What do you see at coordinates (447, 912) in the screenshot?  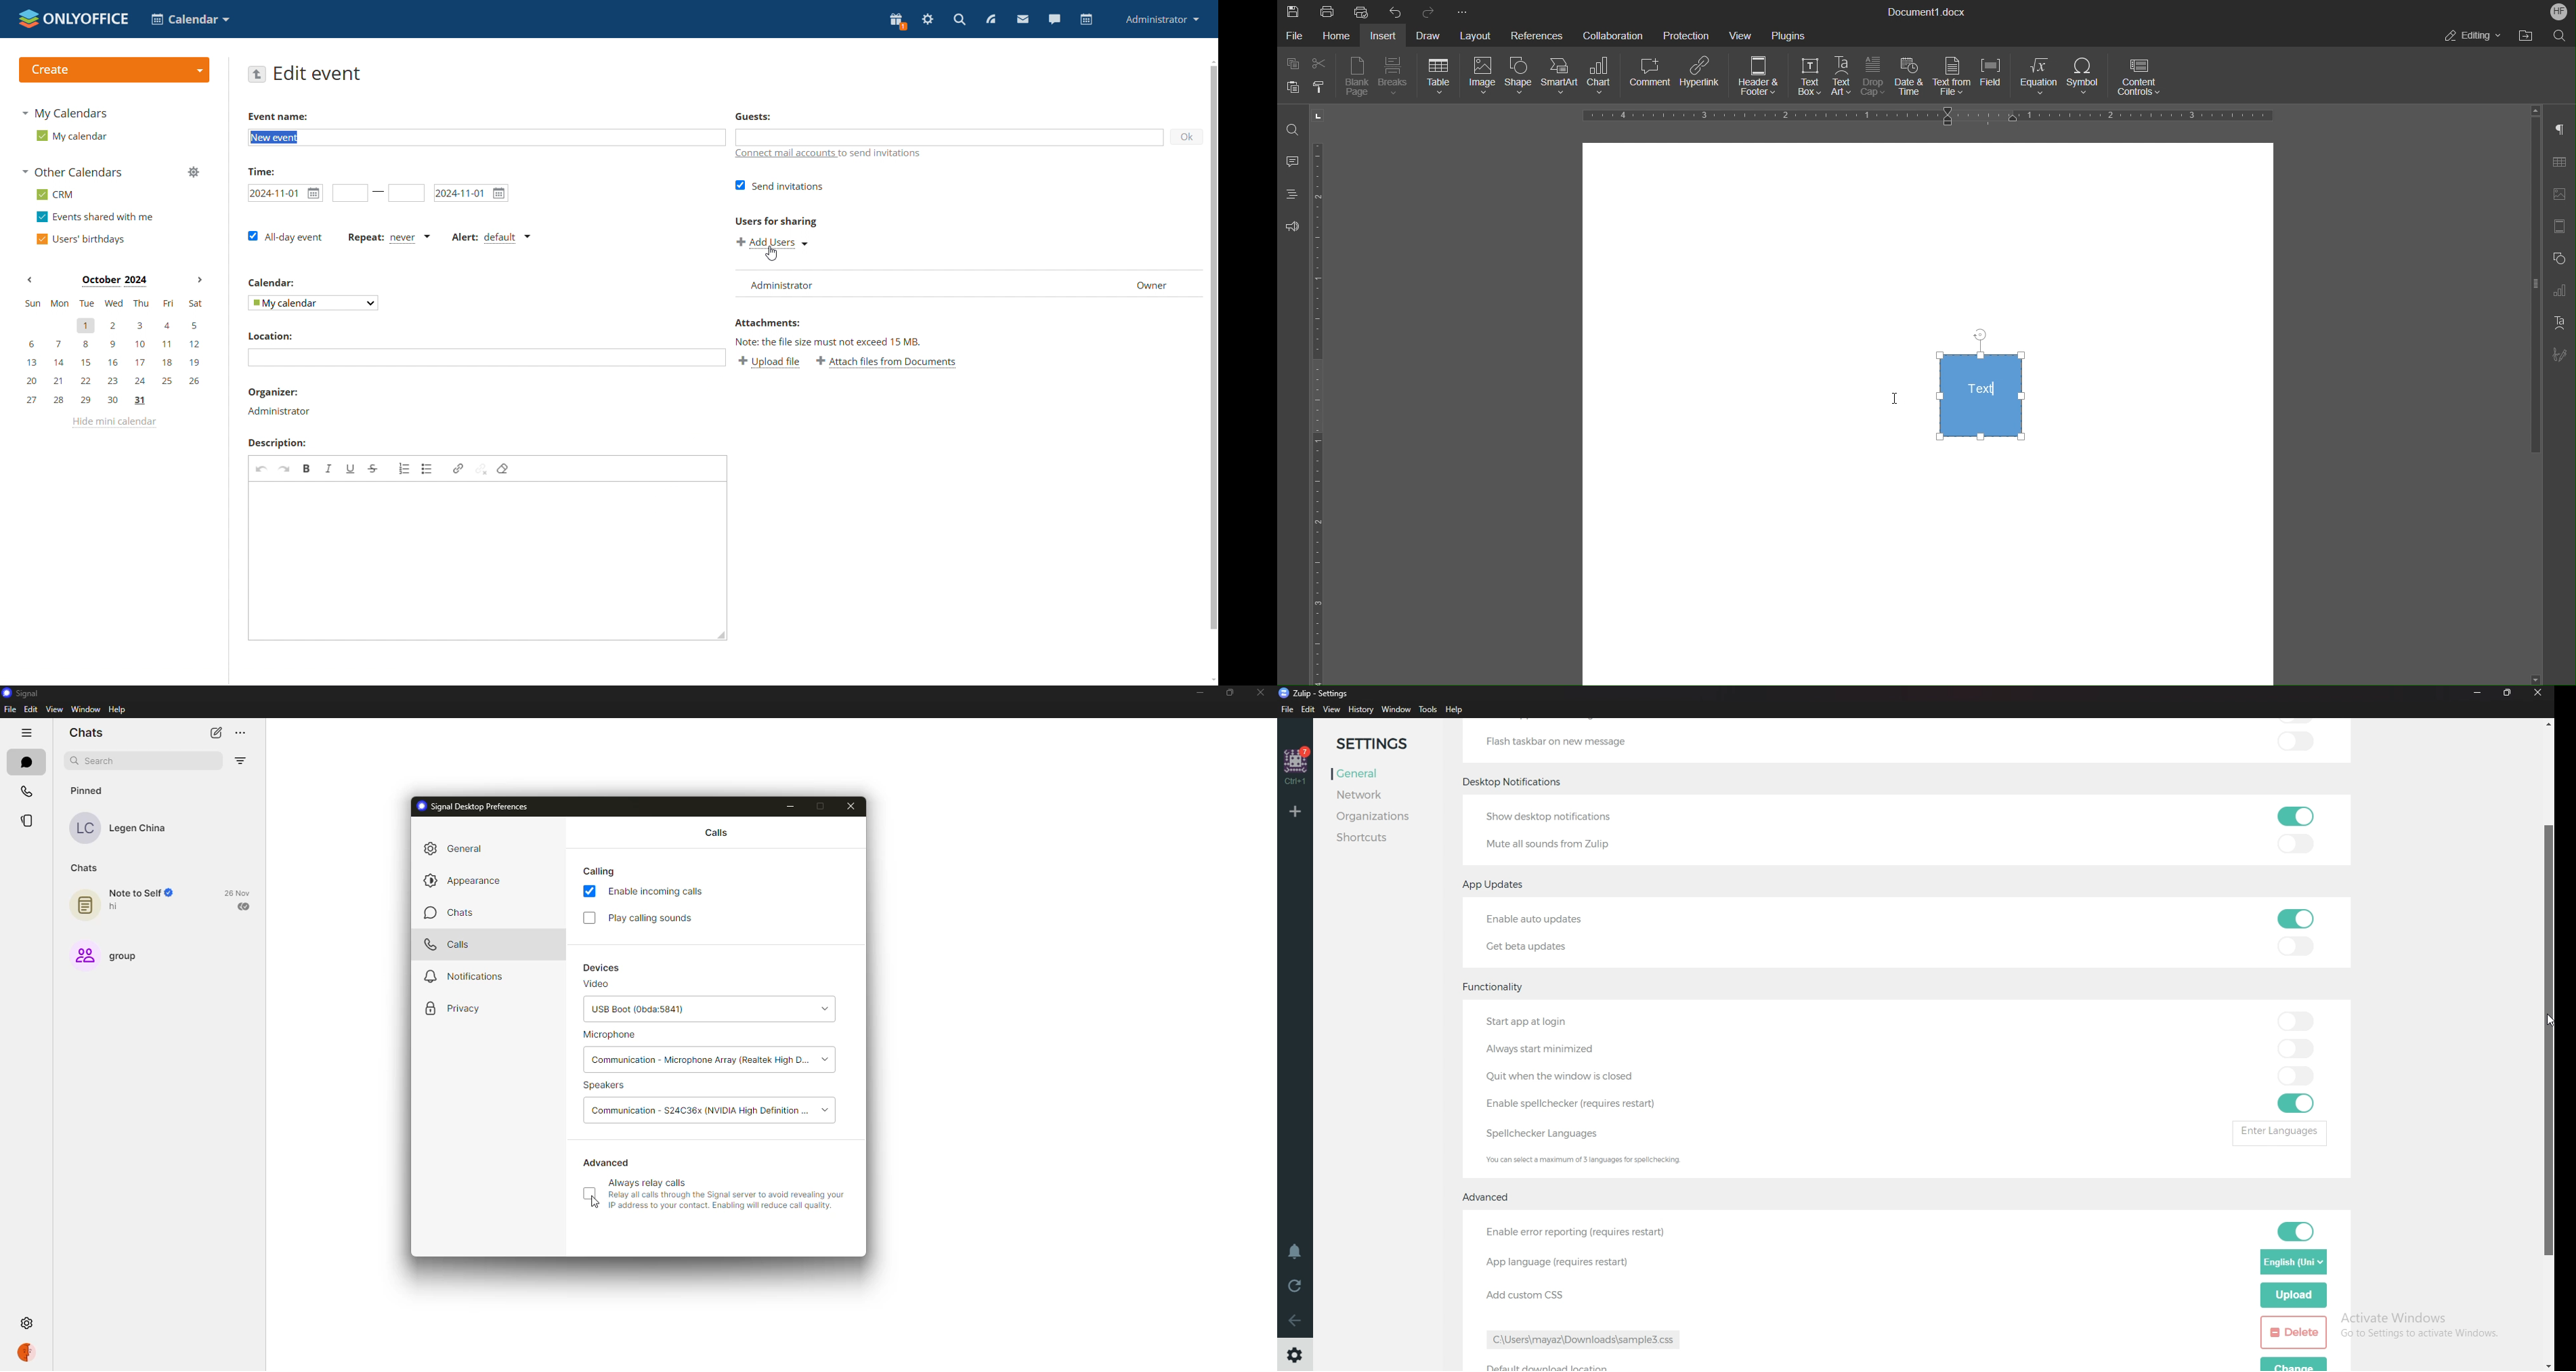 I see `chats` at bounding box center [447, 912].